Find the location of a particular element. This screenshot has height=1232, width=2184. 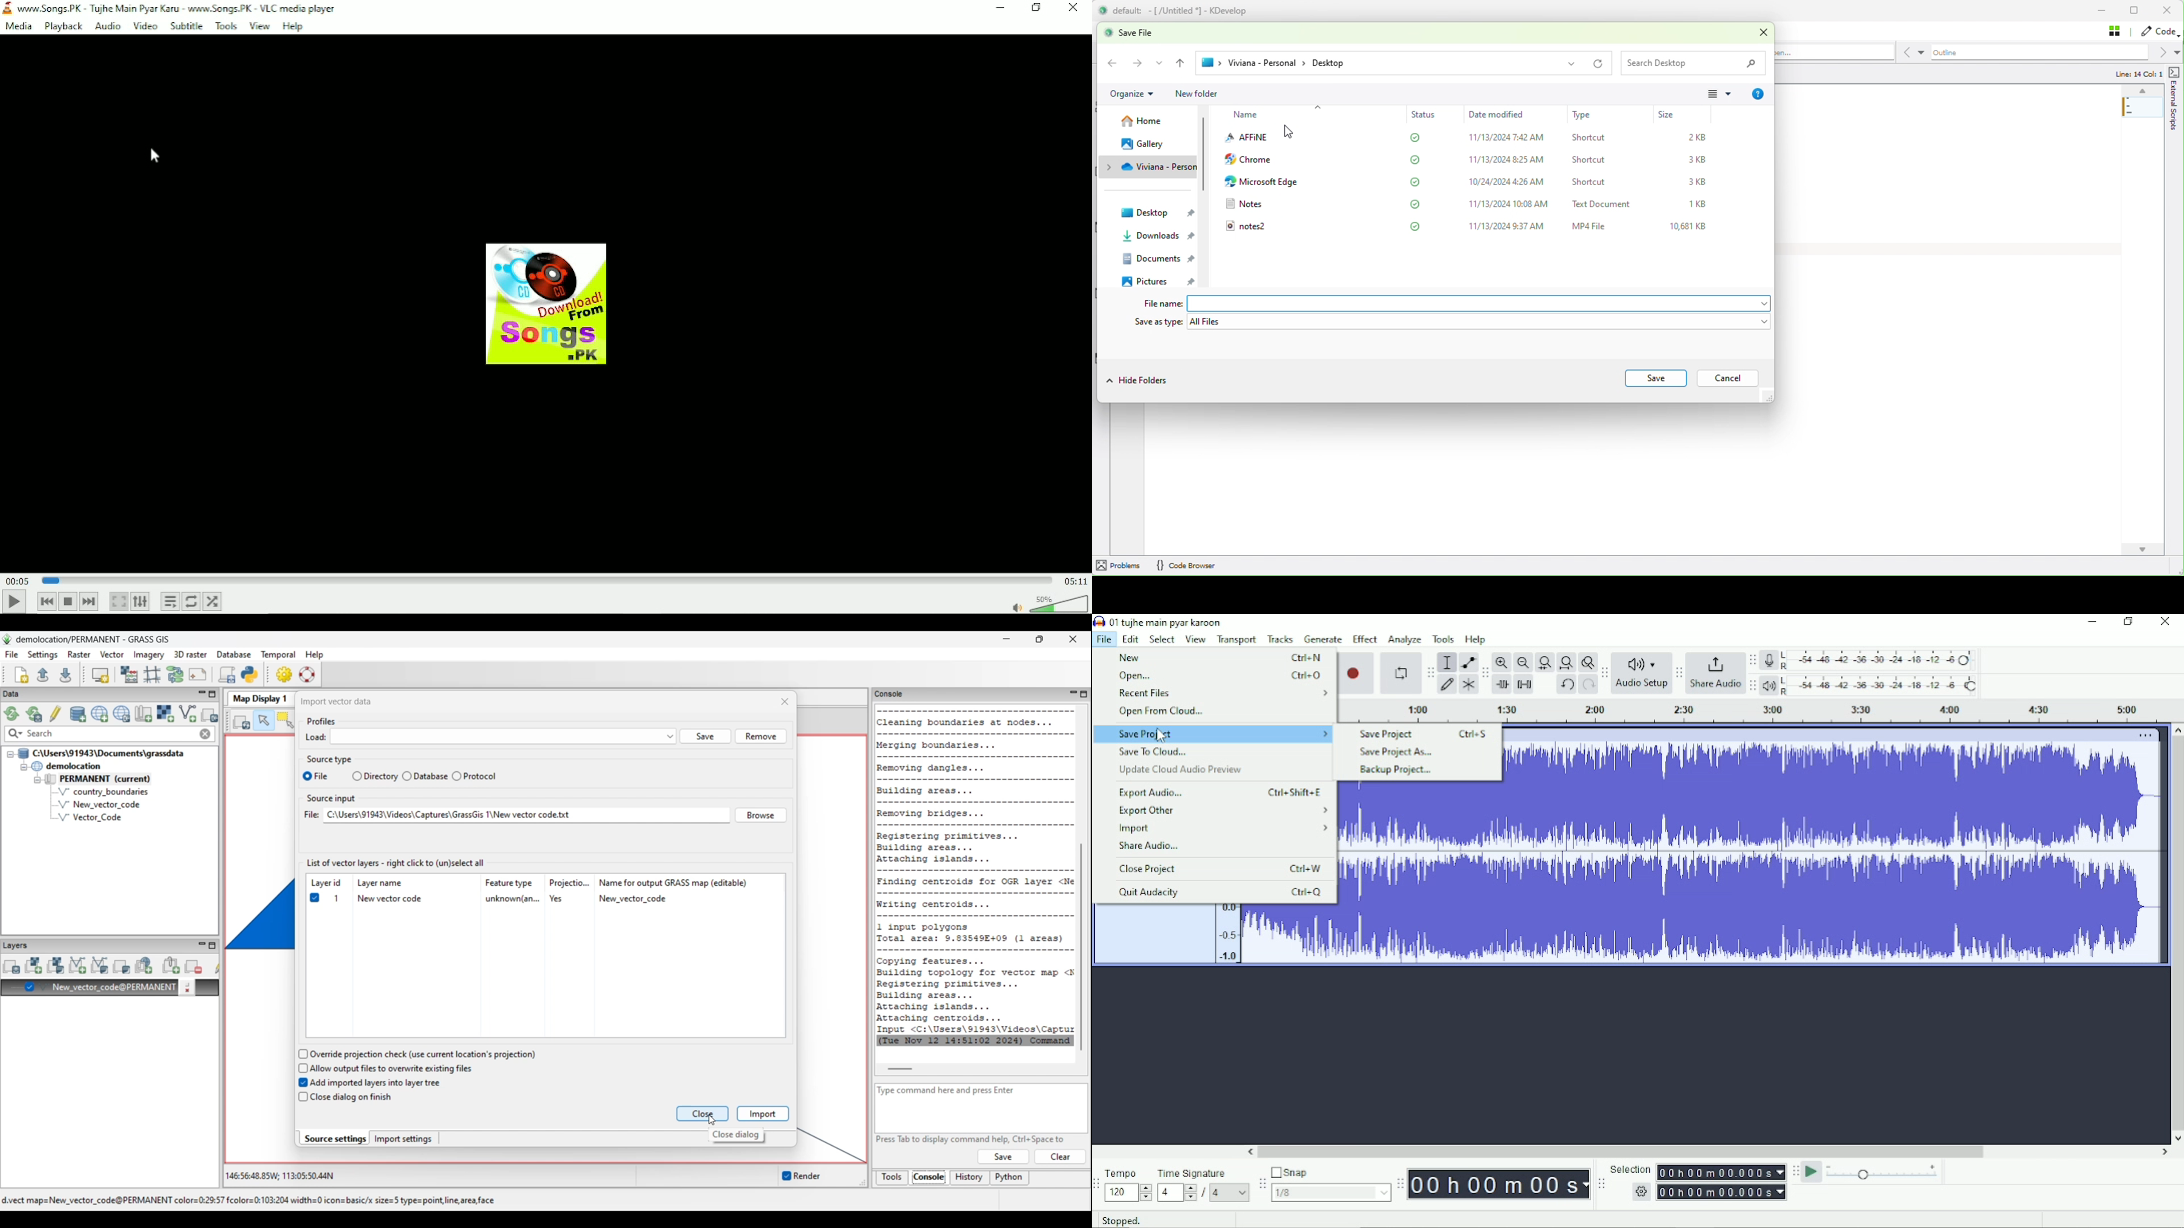

application logo is located at coordinates (8, 9).